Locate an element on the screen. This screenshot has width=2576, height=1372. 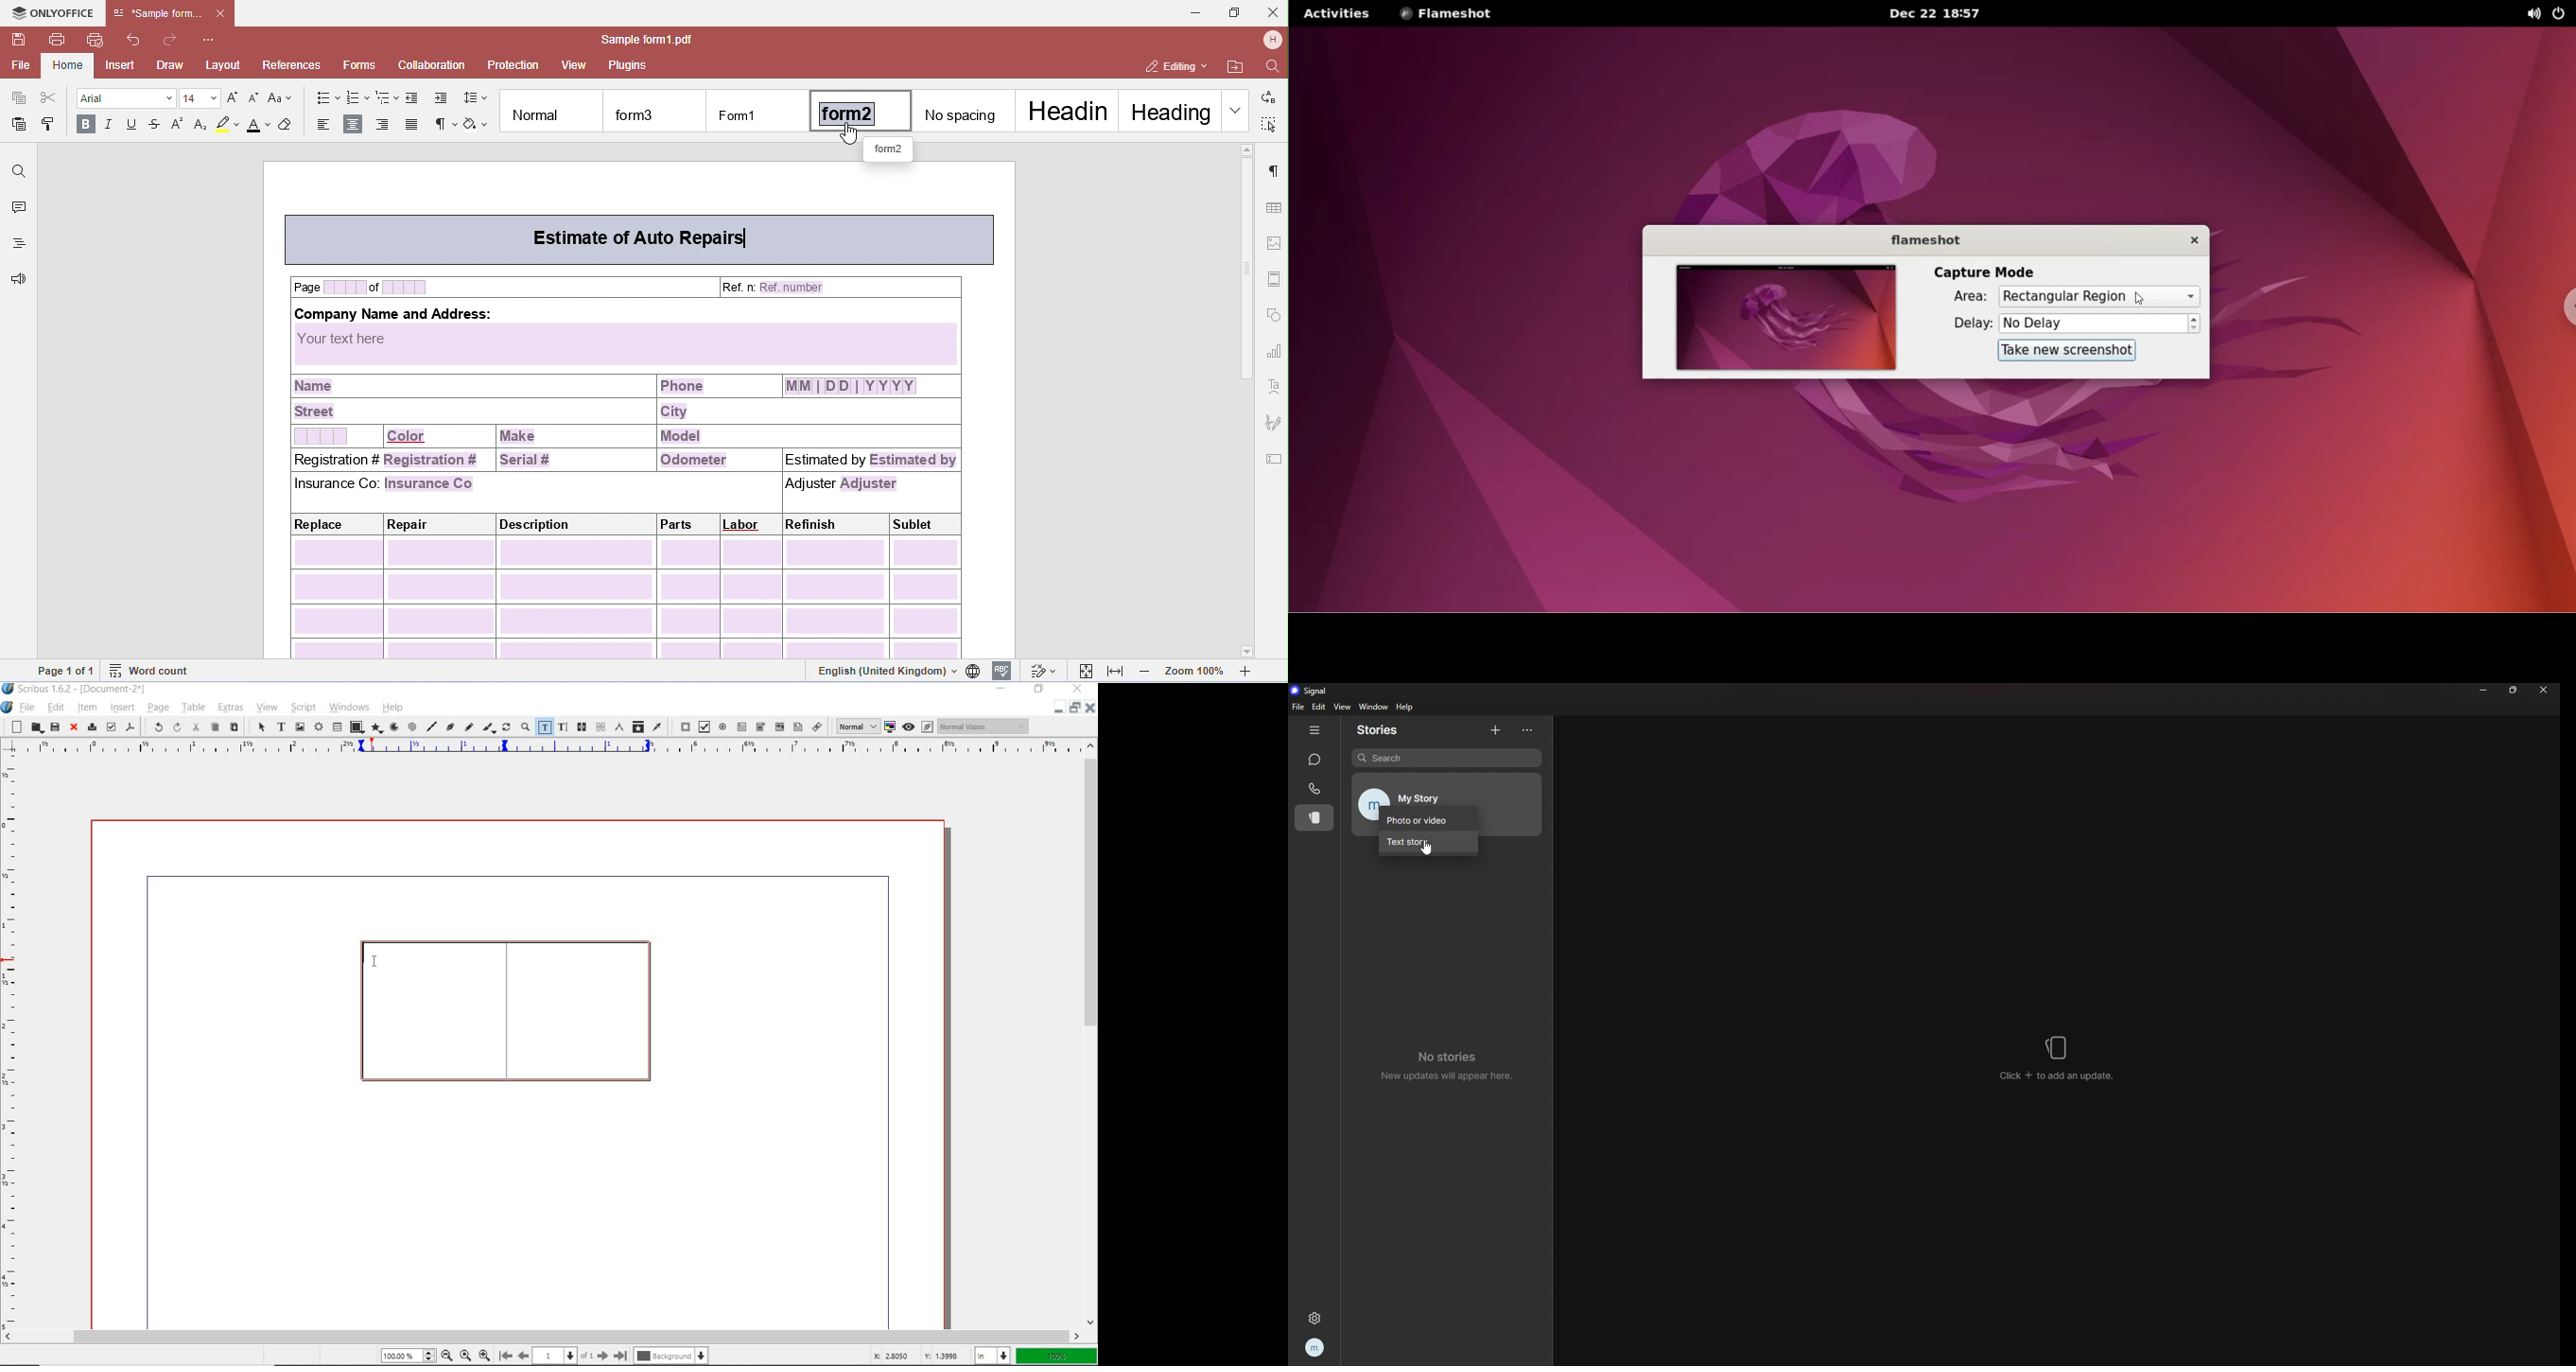
page is located at coordinates (156, 708).